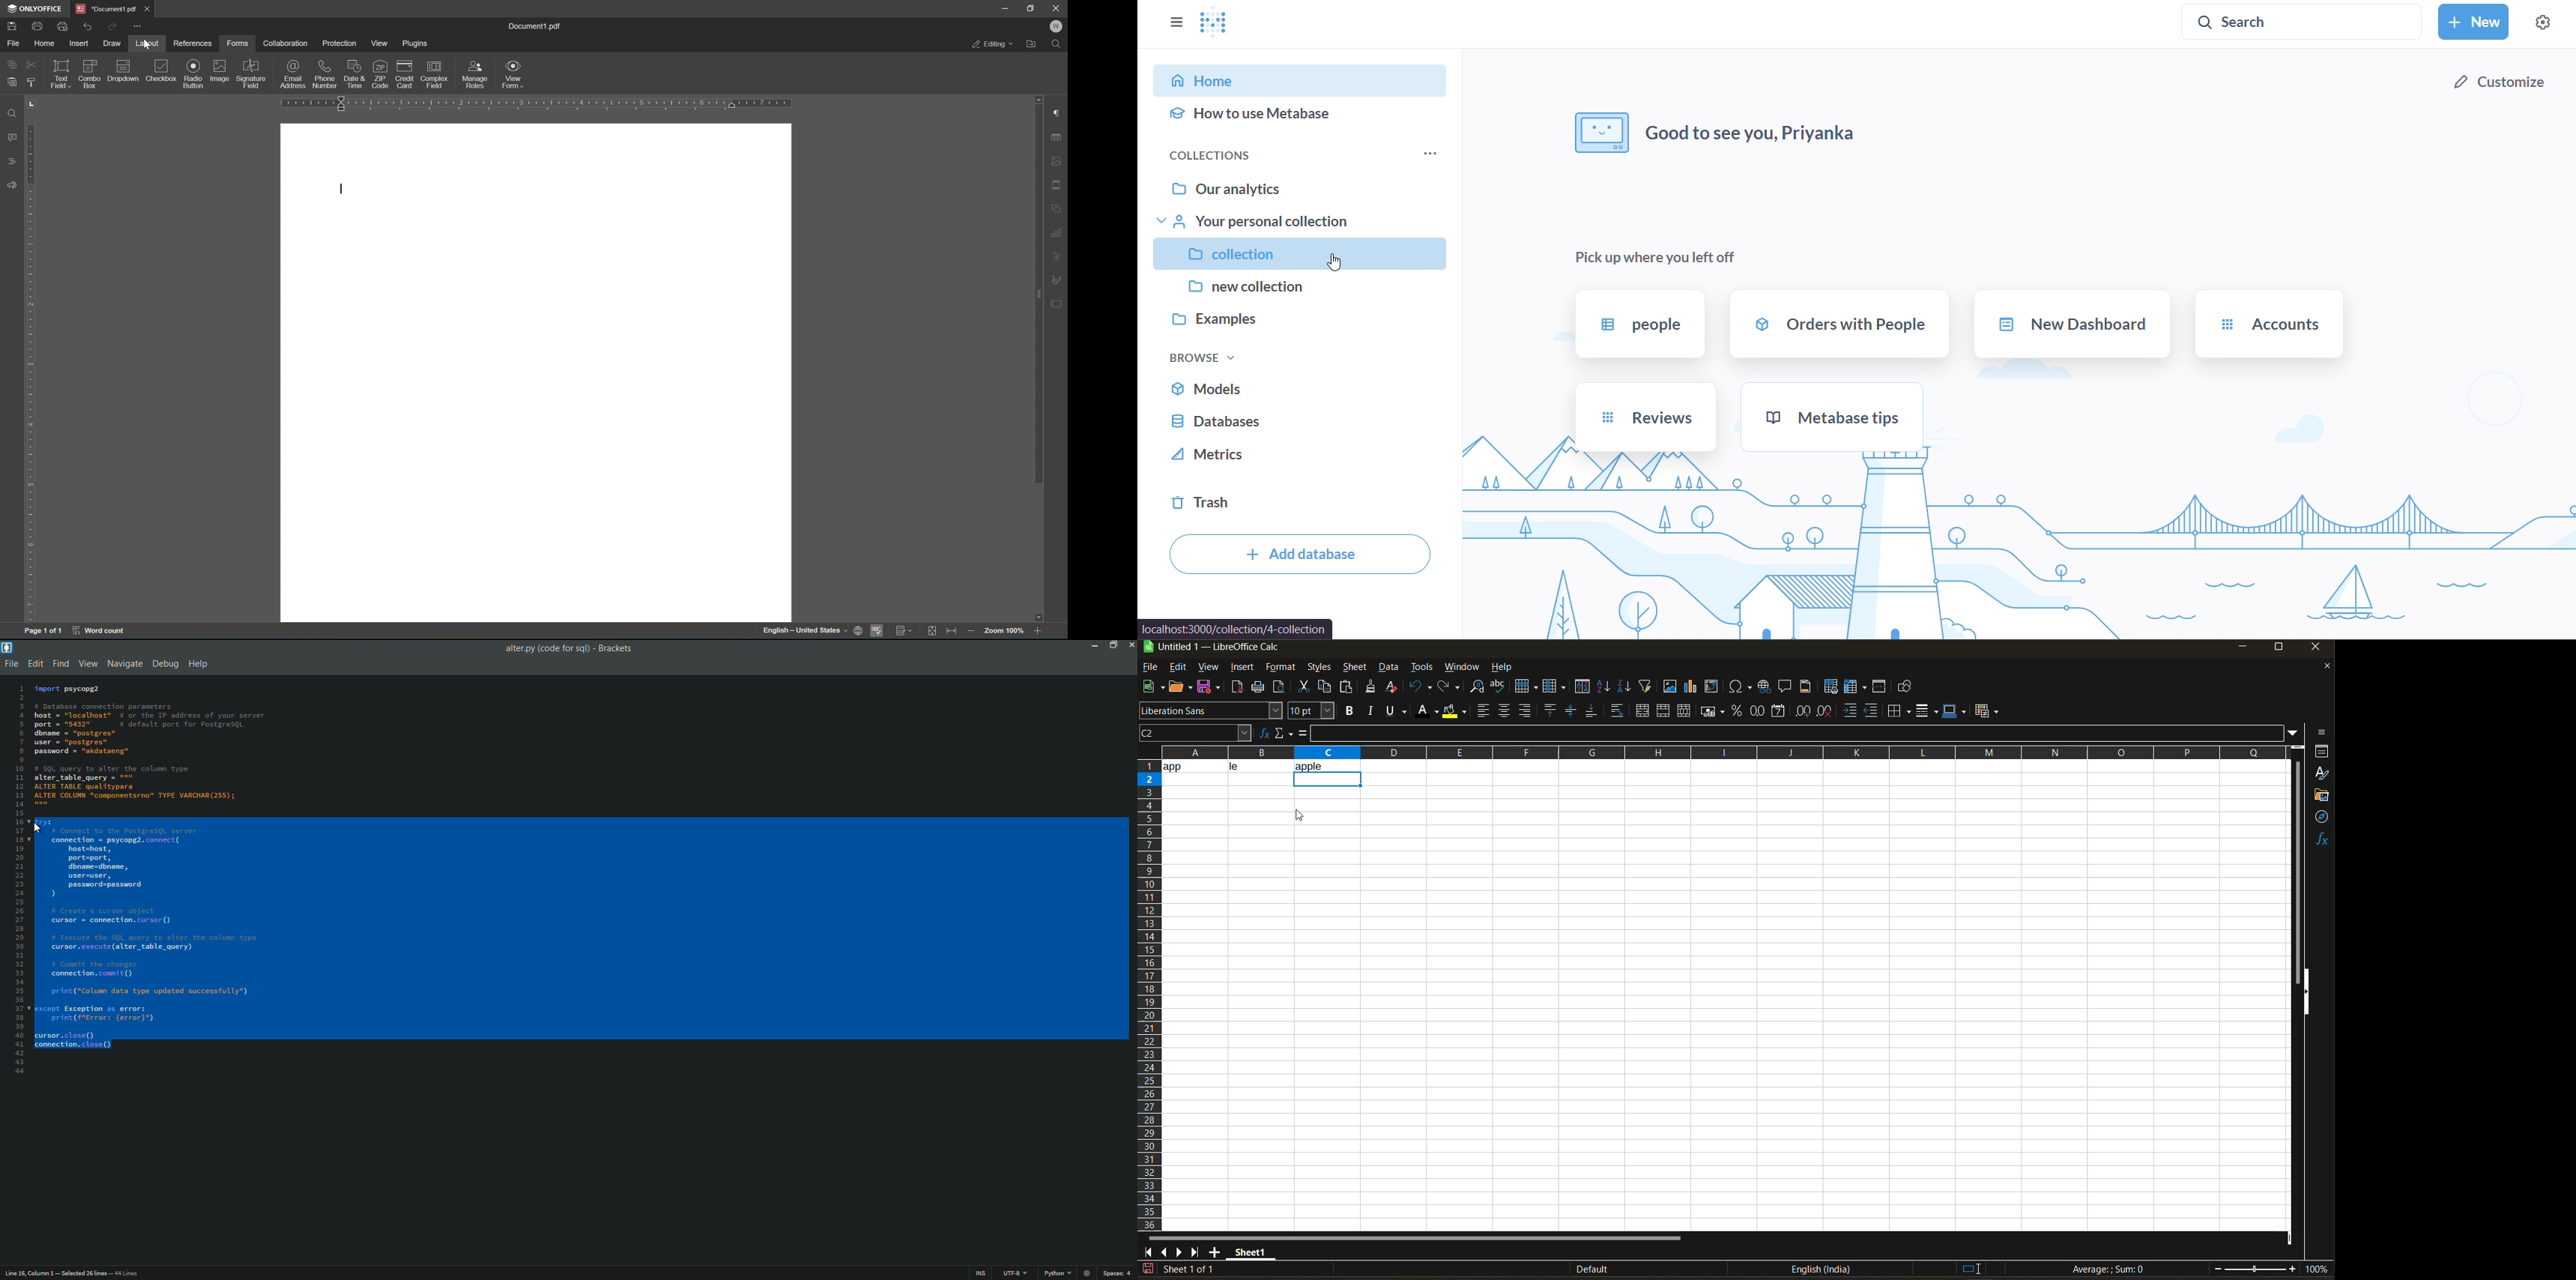 The height and width of the screenshot is (1288, 2576). What do you see at coordinates (1394, 686) in the screenshot?
I see `clear direct formatting` at bounding box center [1394, 686].